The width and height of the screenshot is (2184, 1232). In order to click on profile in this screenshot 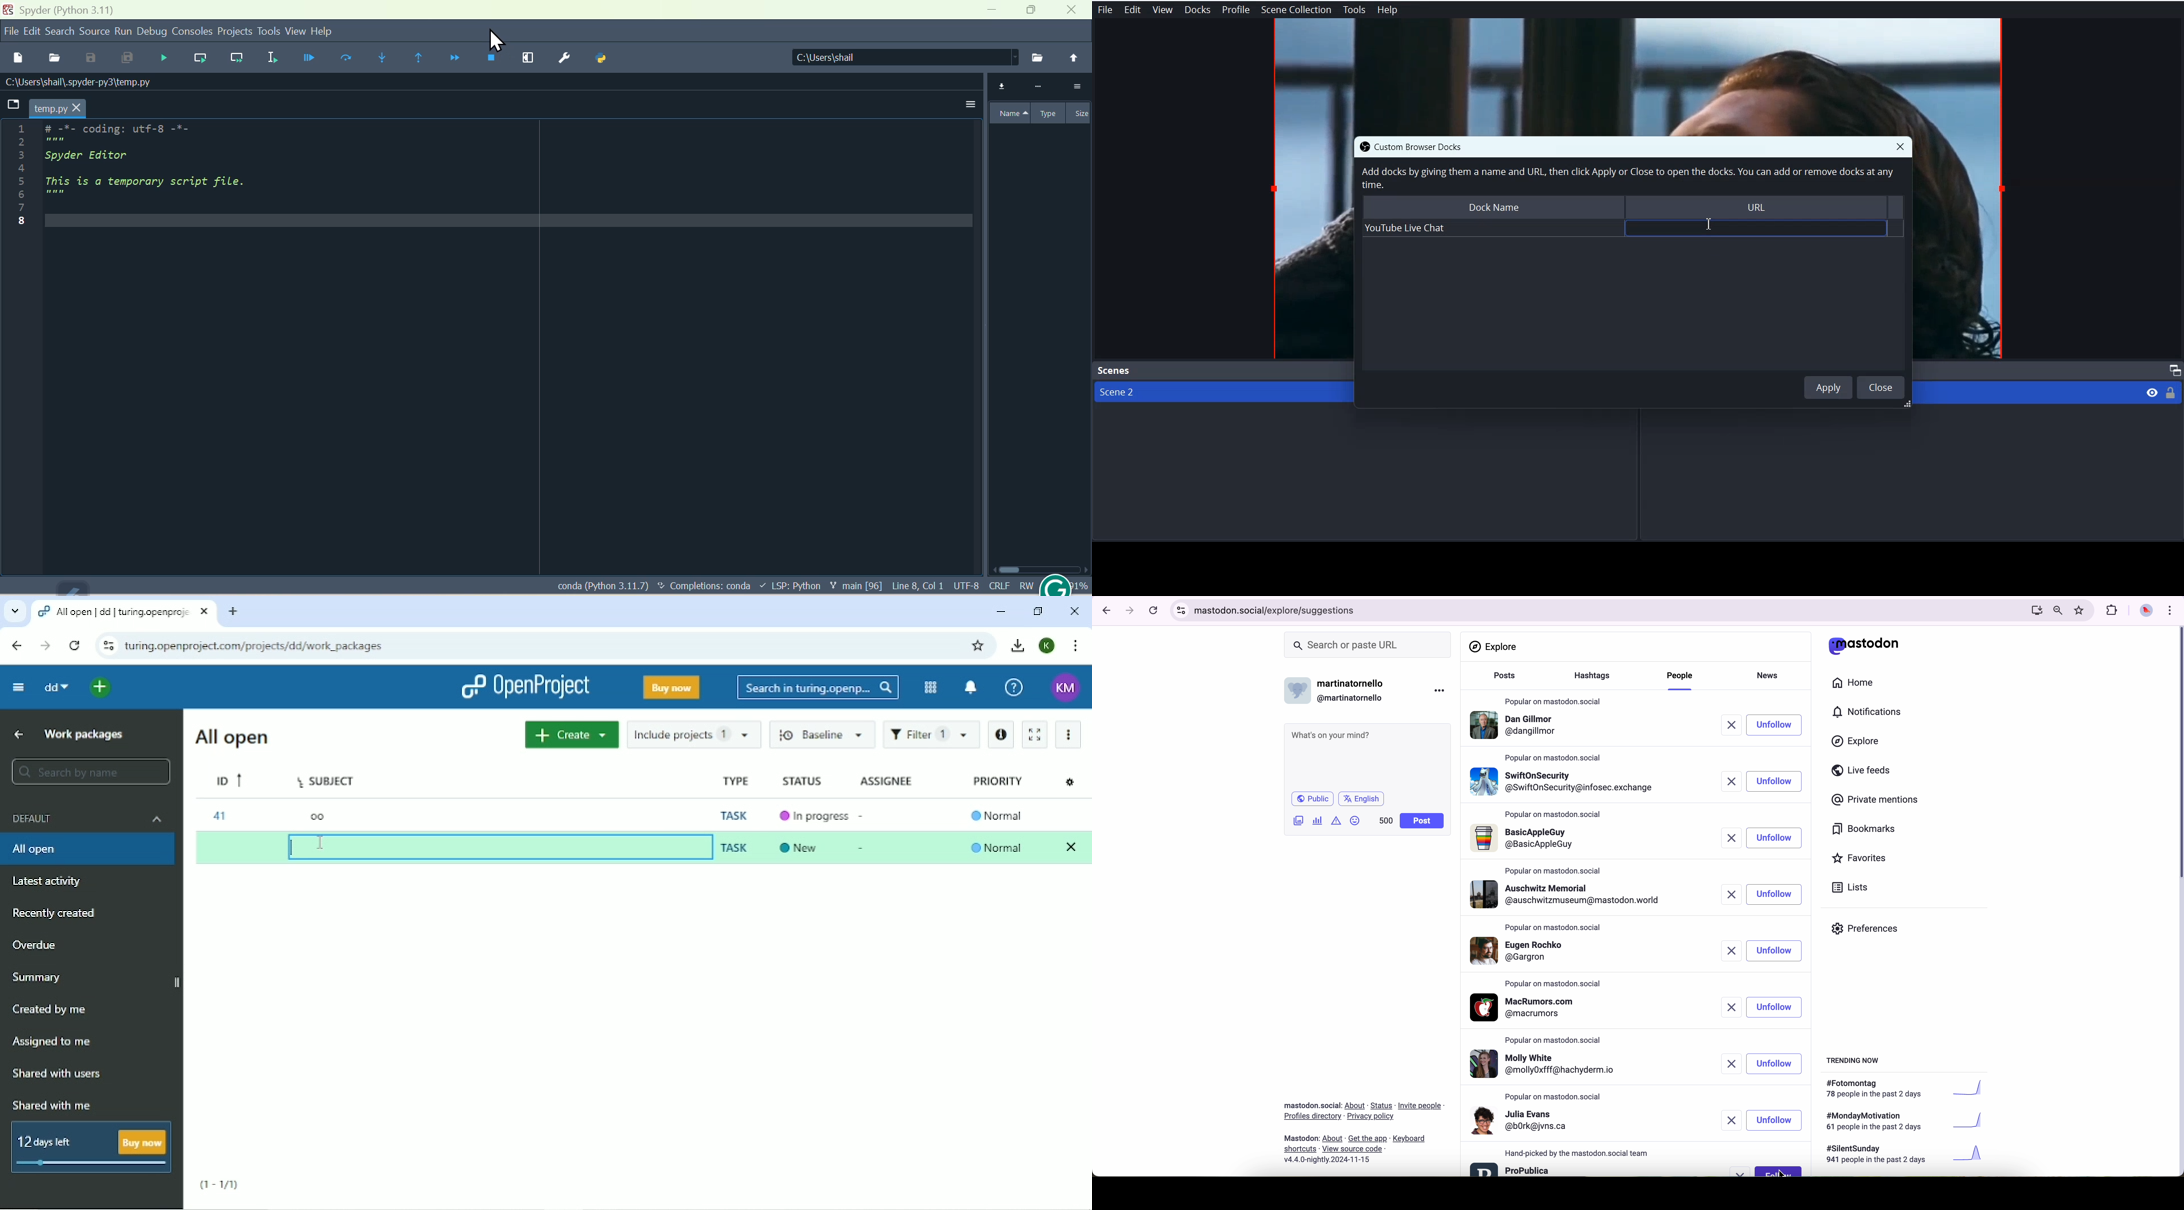, I will do `click(1551, 1065)`.